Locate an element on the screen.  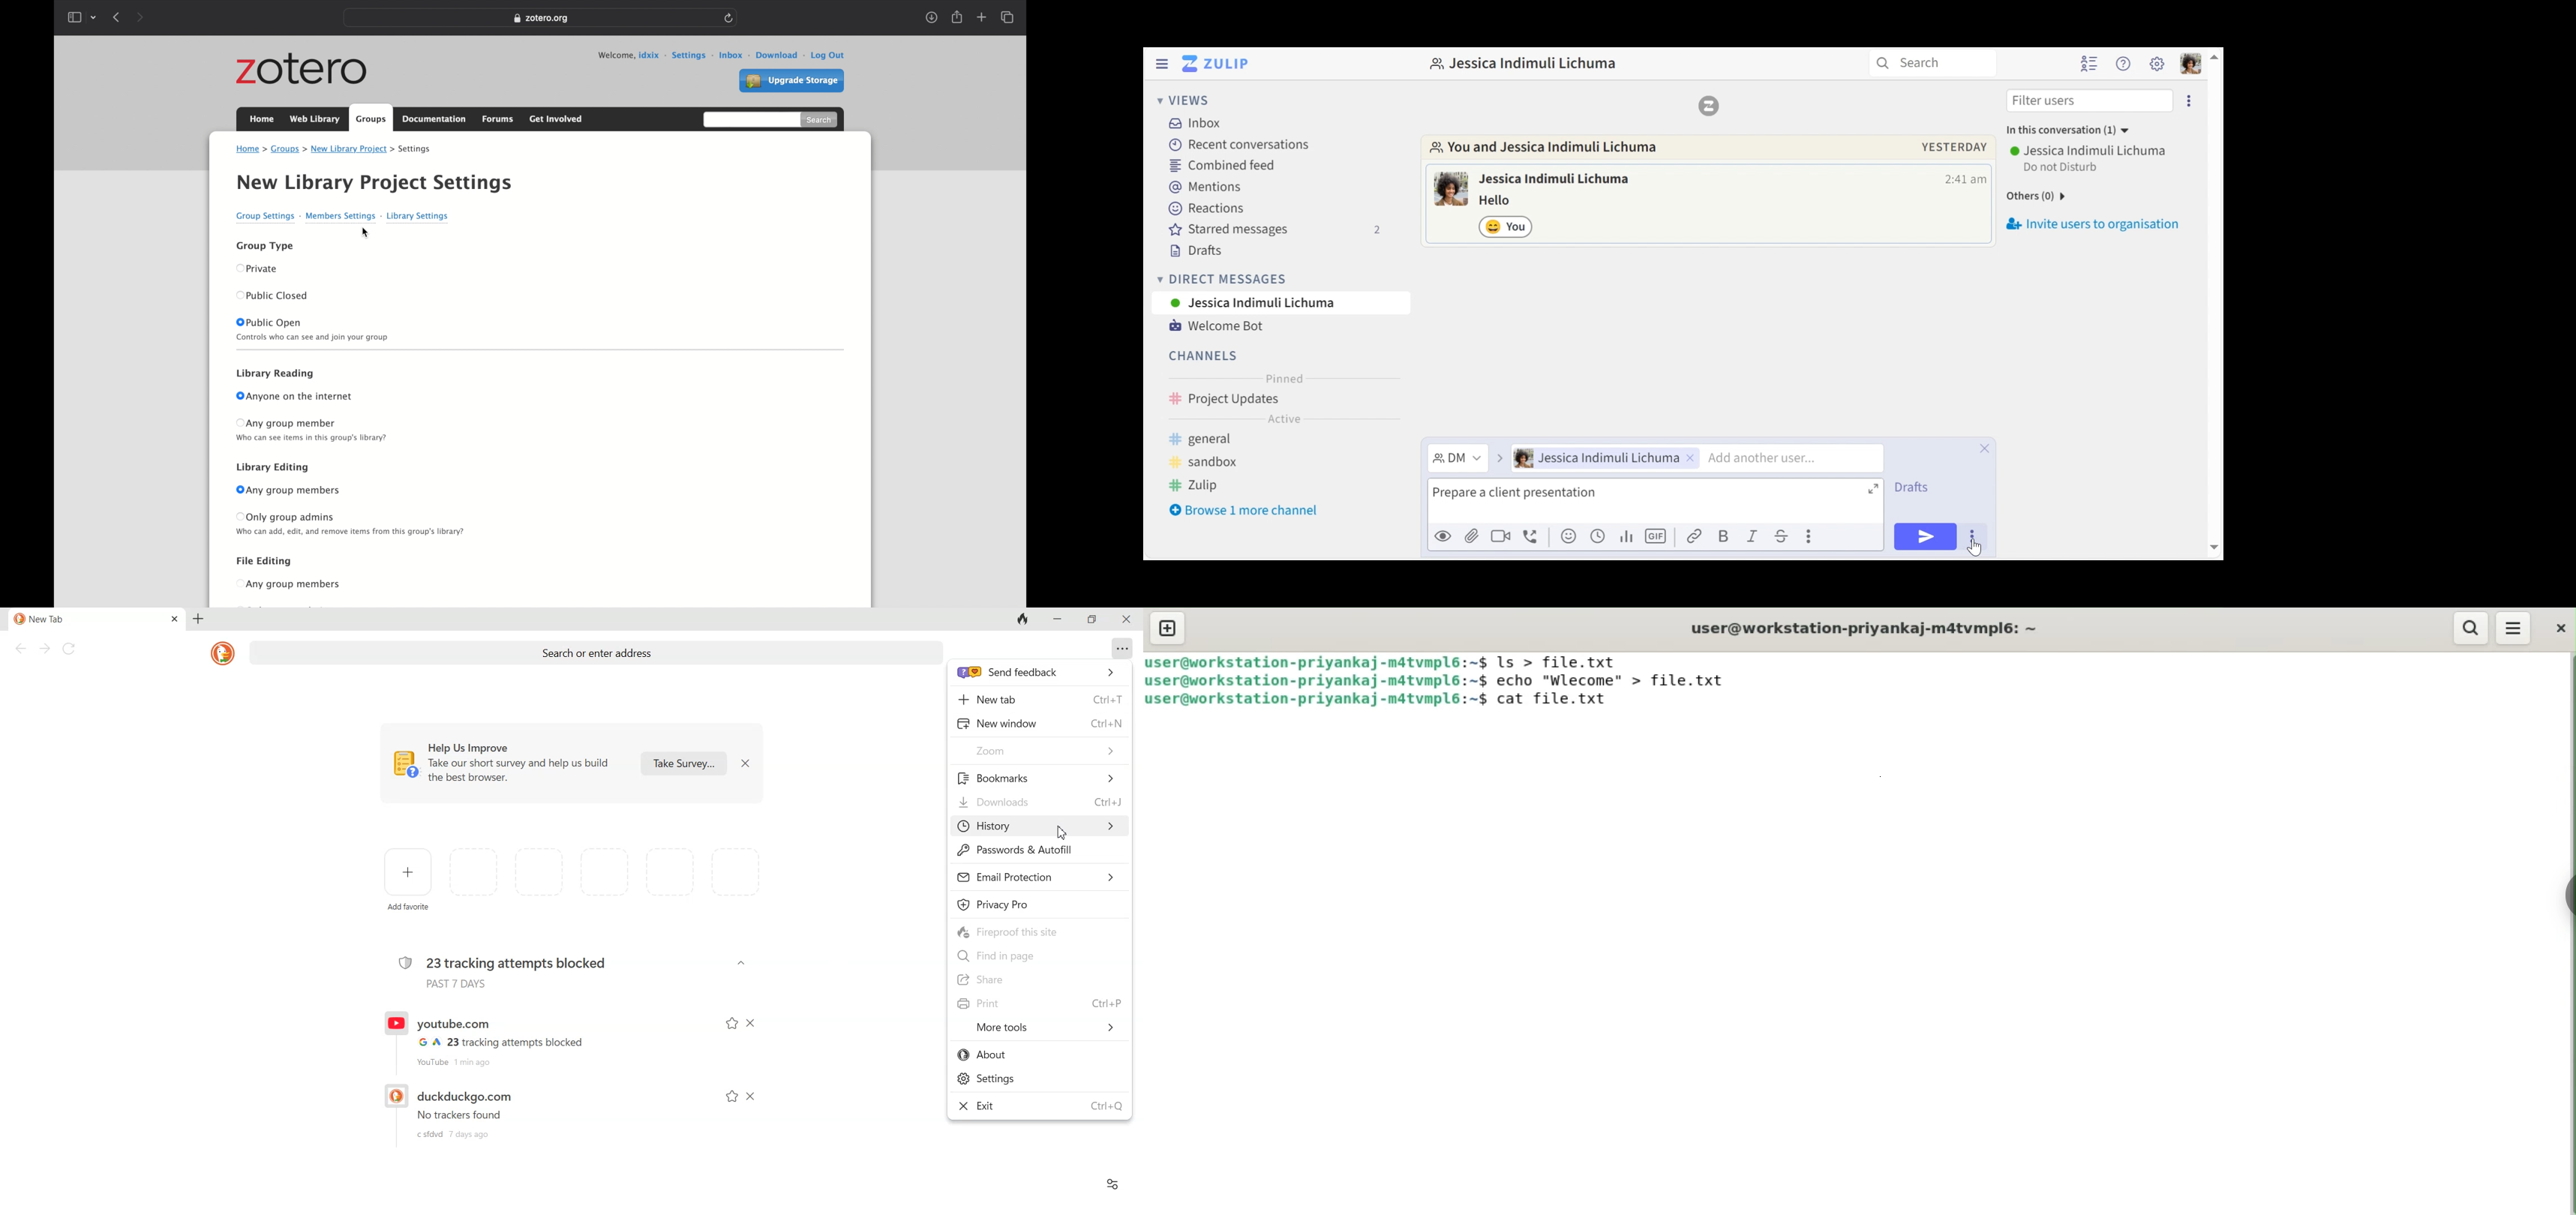
radio buttons description is located at coordinates (313, 337).